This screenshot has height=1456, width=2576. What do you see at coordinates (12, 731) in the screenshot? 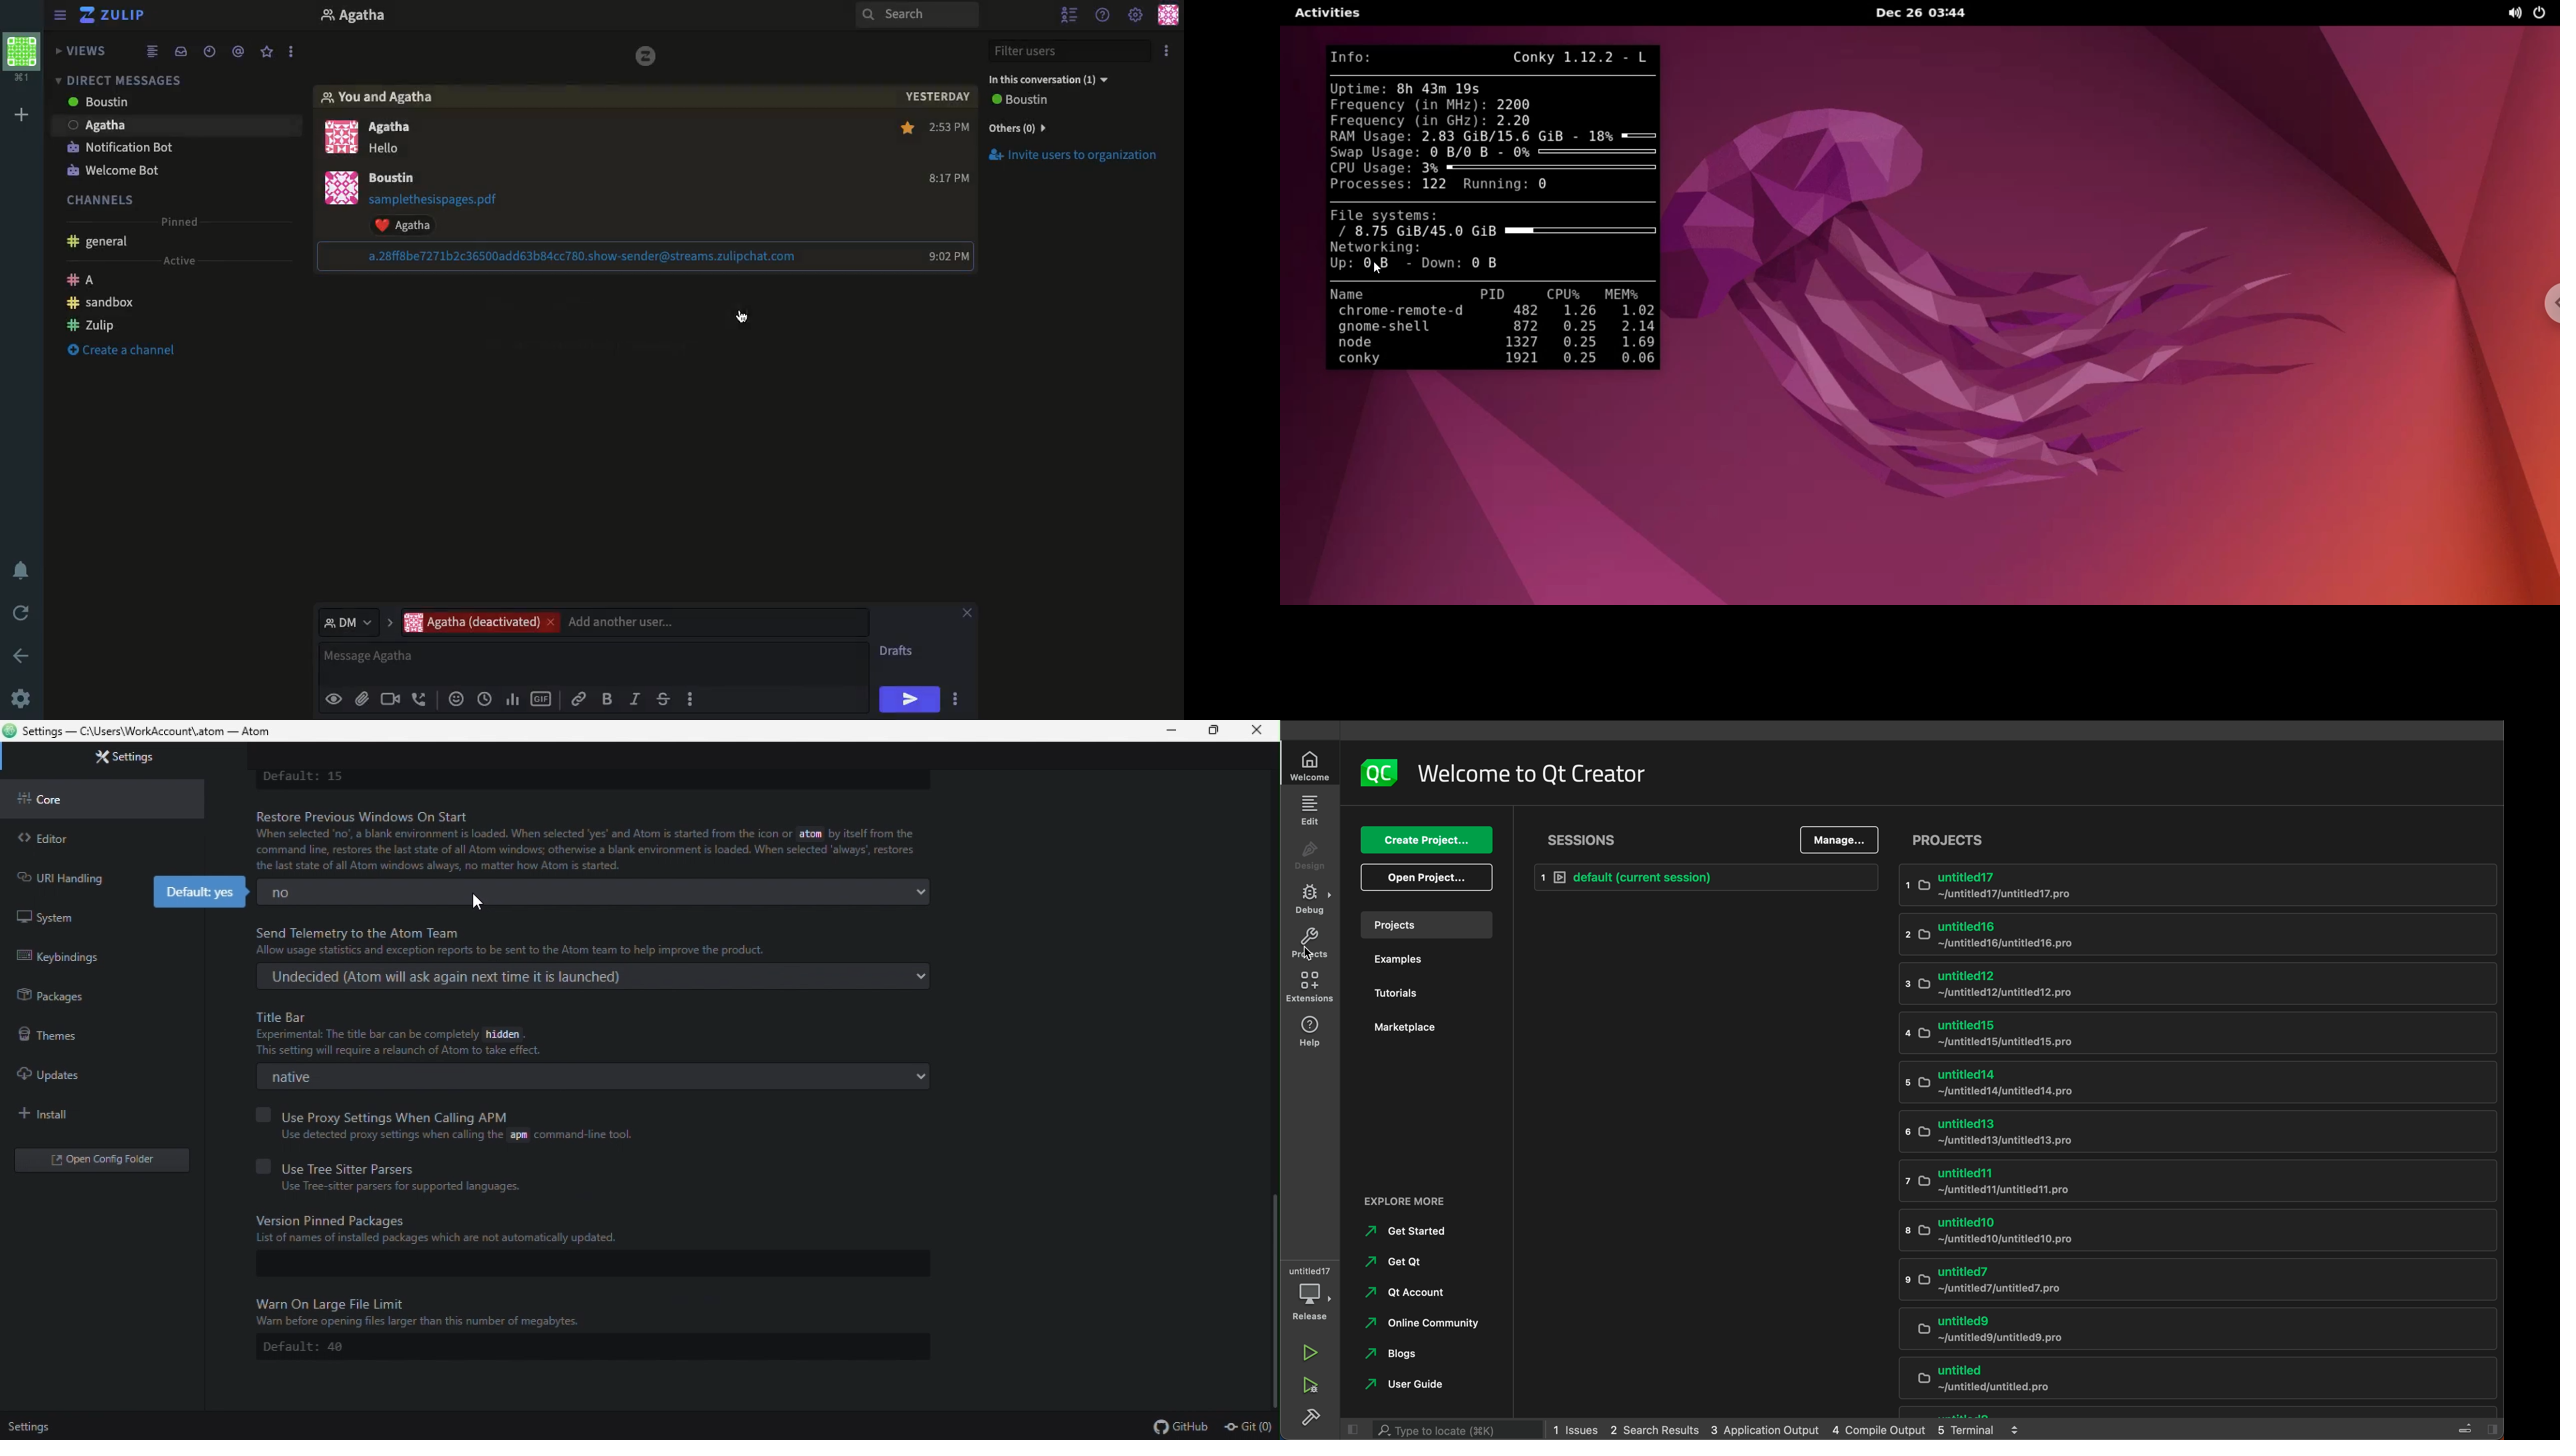
I see `atom logo` at bounding box center [12, 731].